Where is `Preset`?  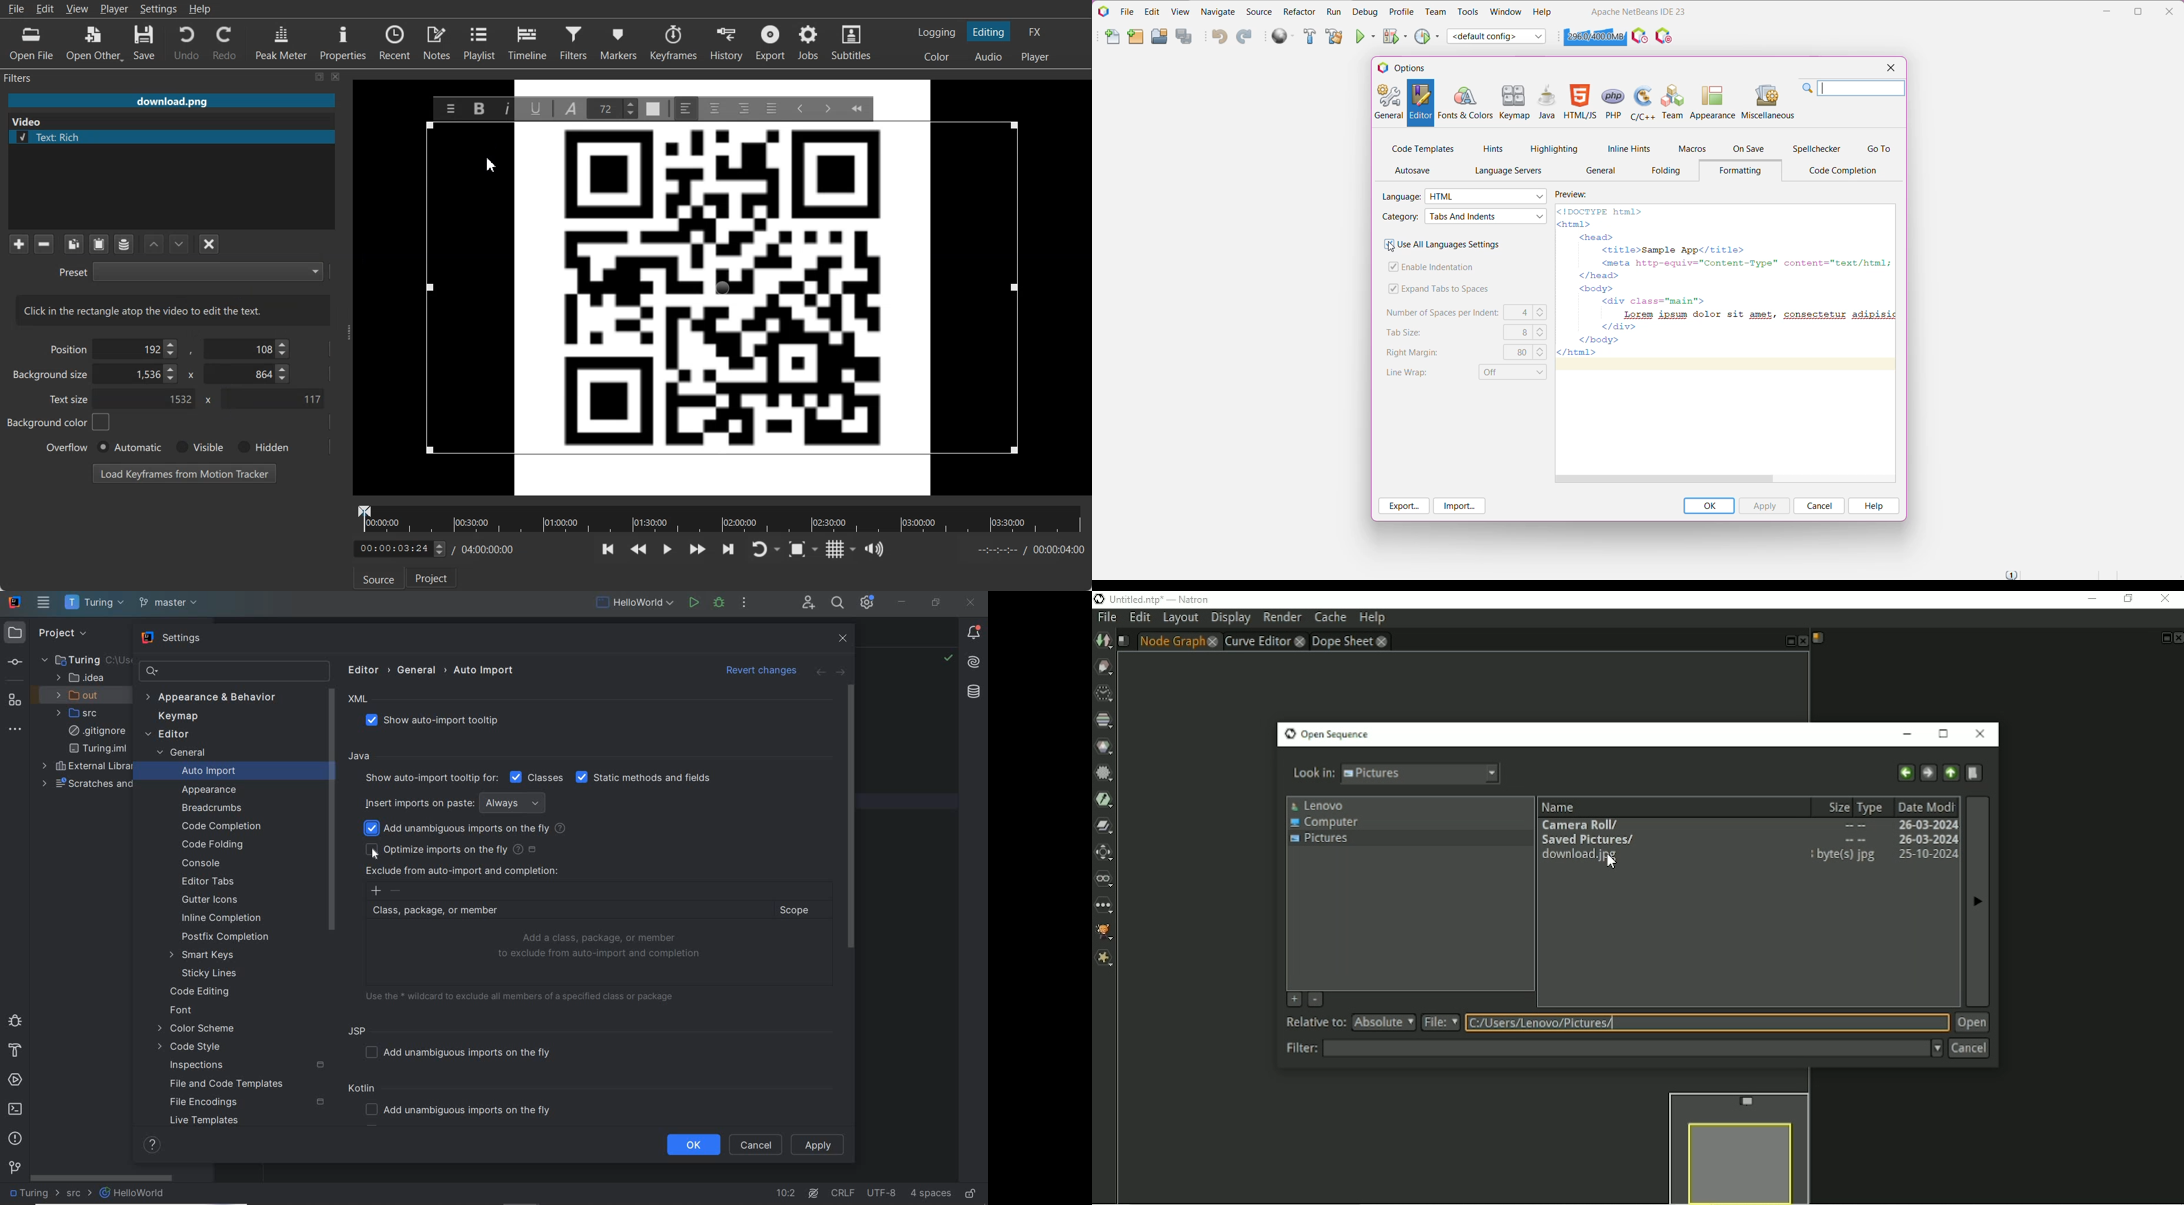 Preset is located at coordinates (190, 271).